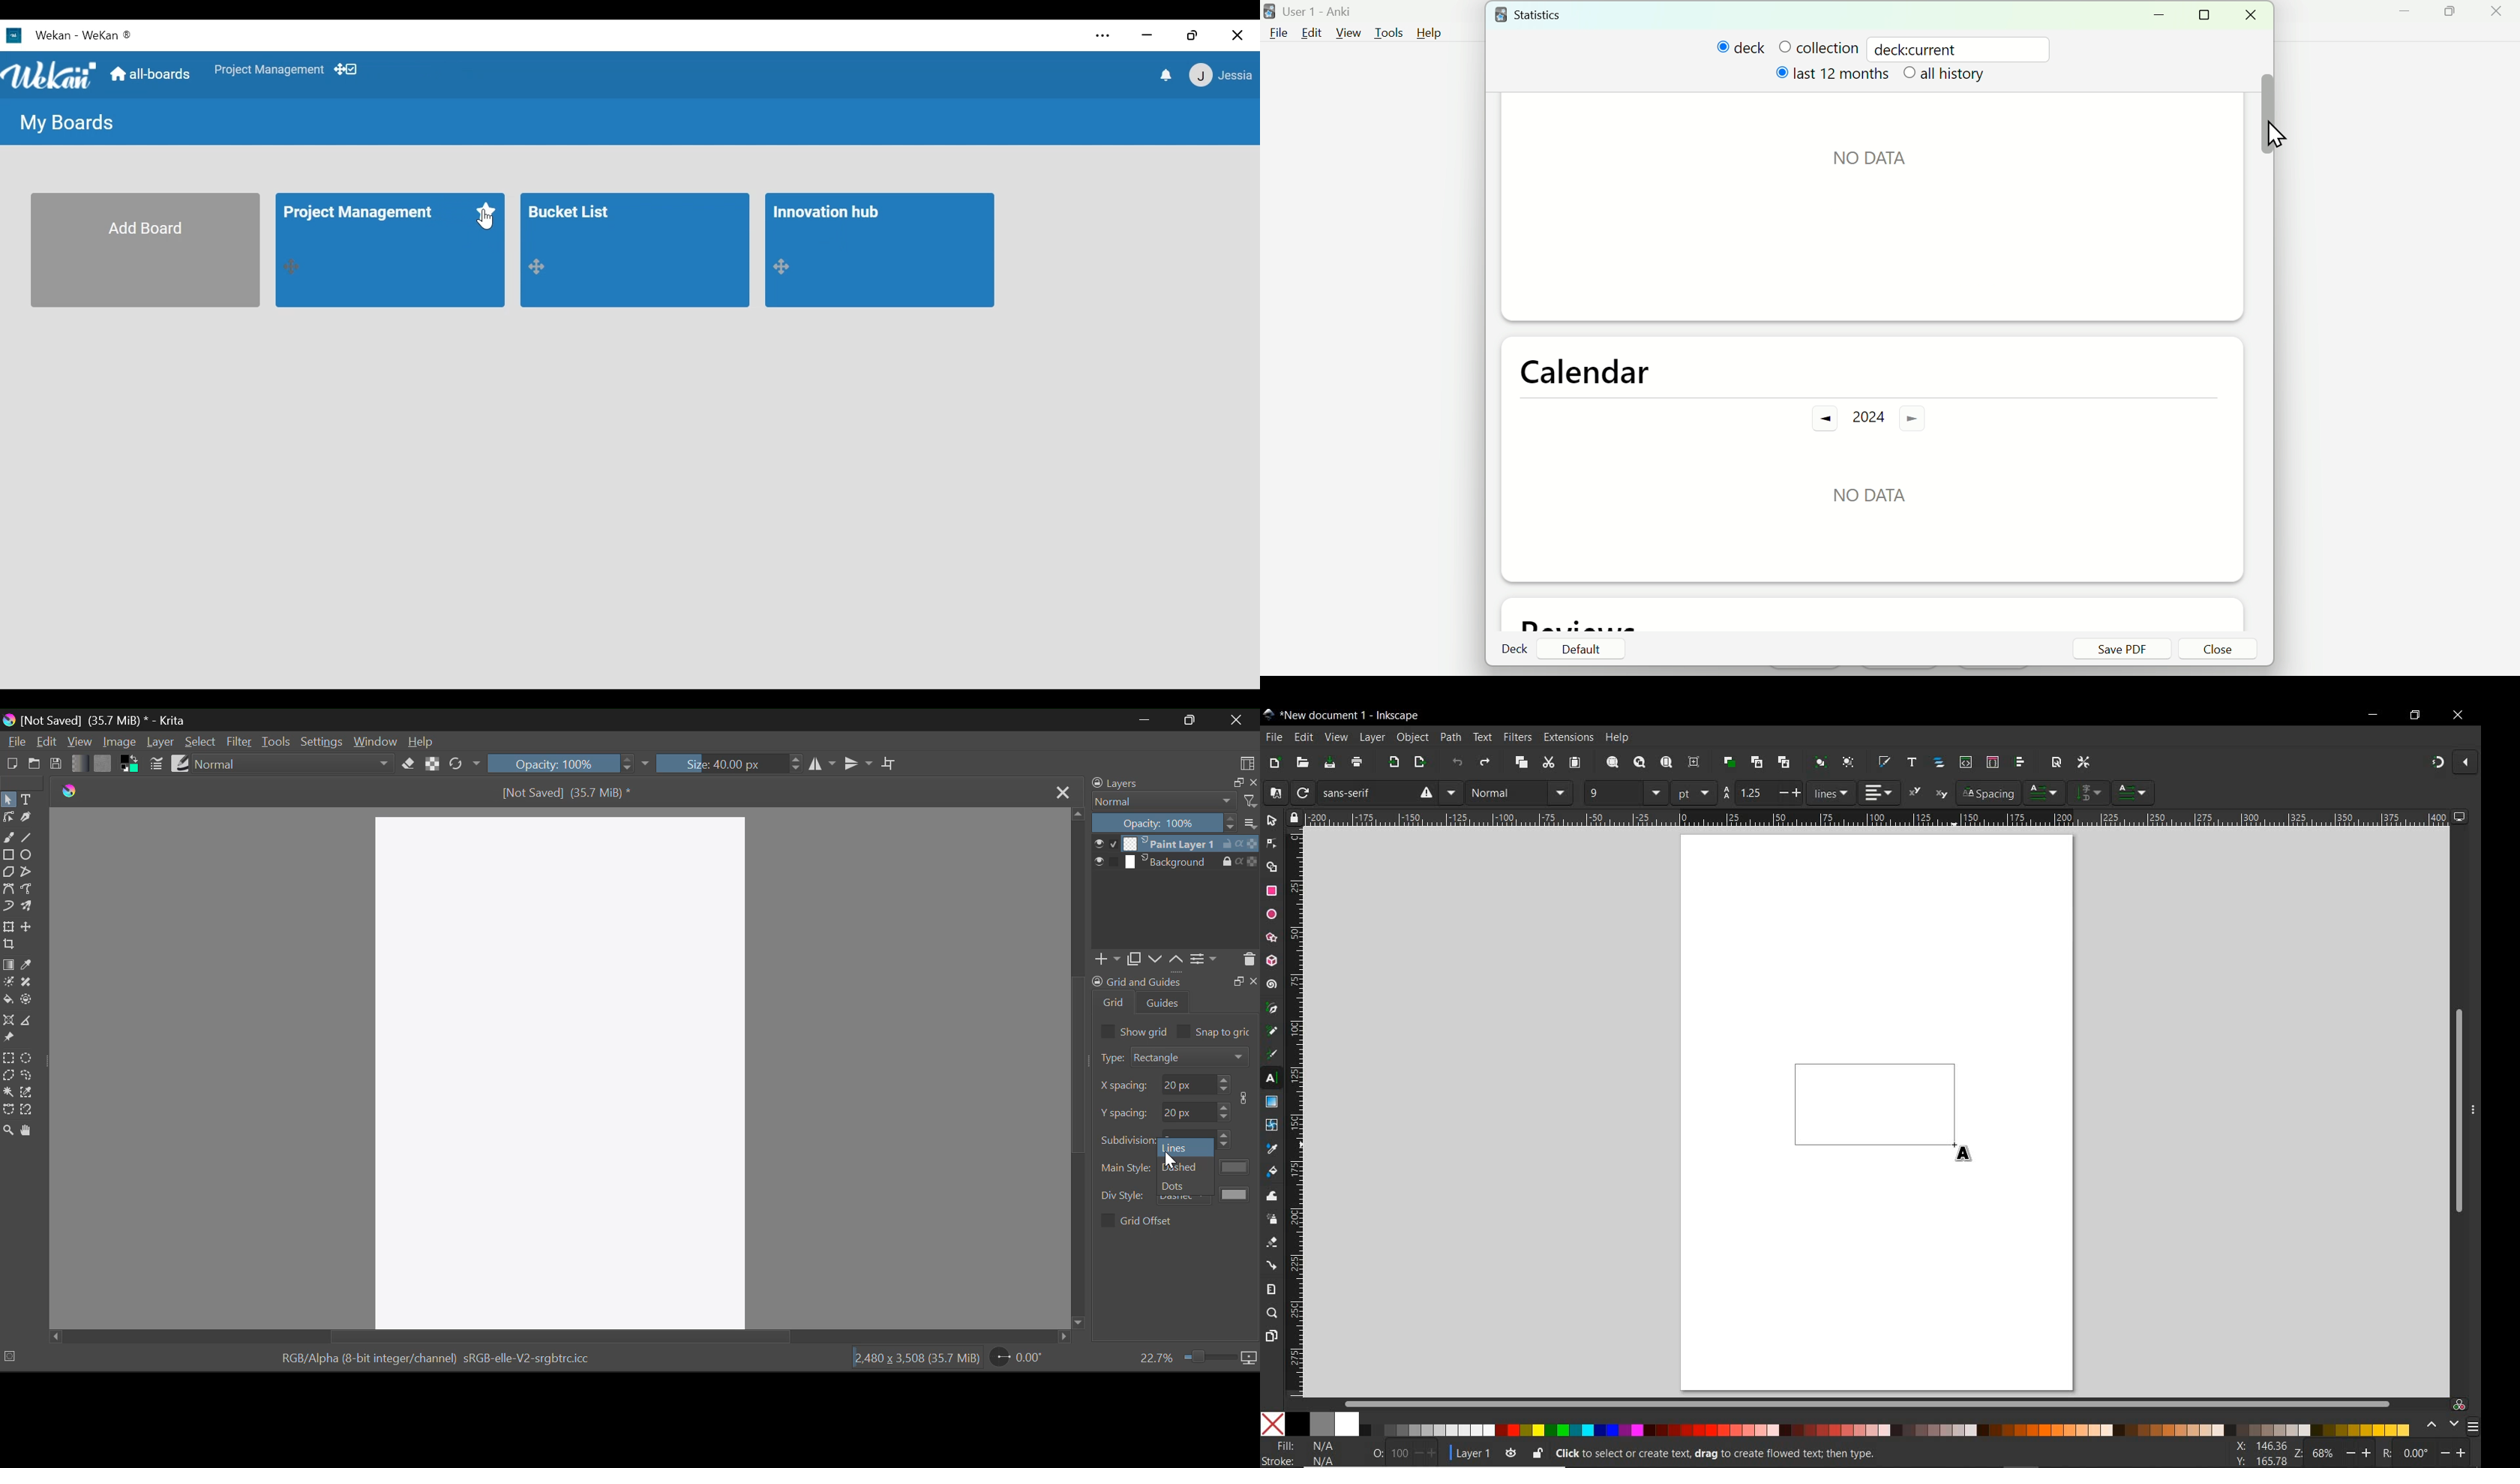  I want to click on Freehand Selection, so click(28, 1076).